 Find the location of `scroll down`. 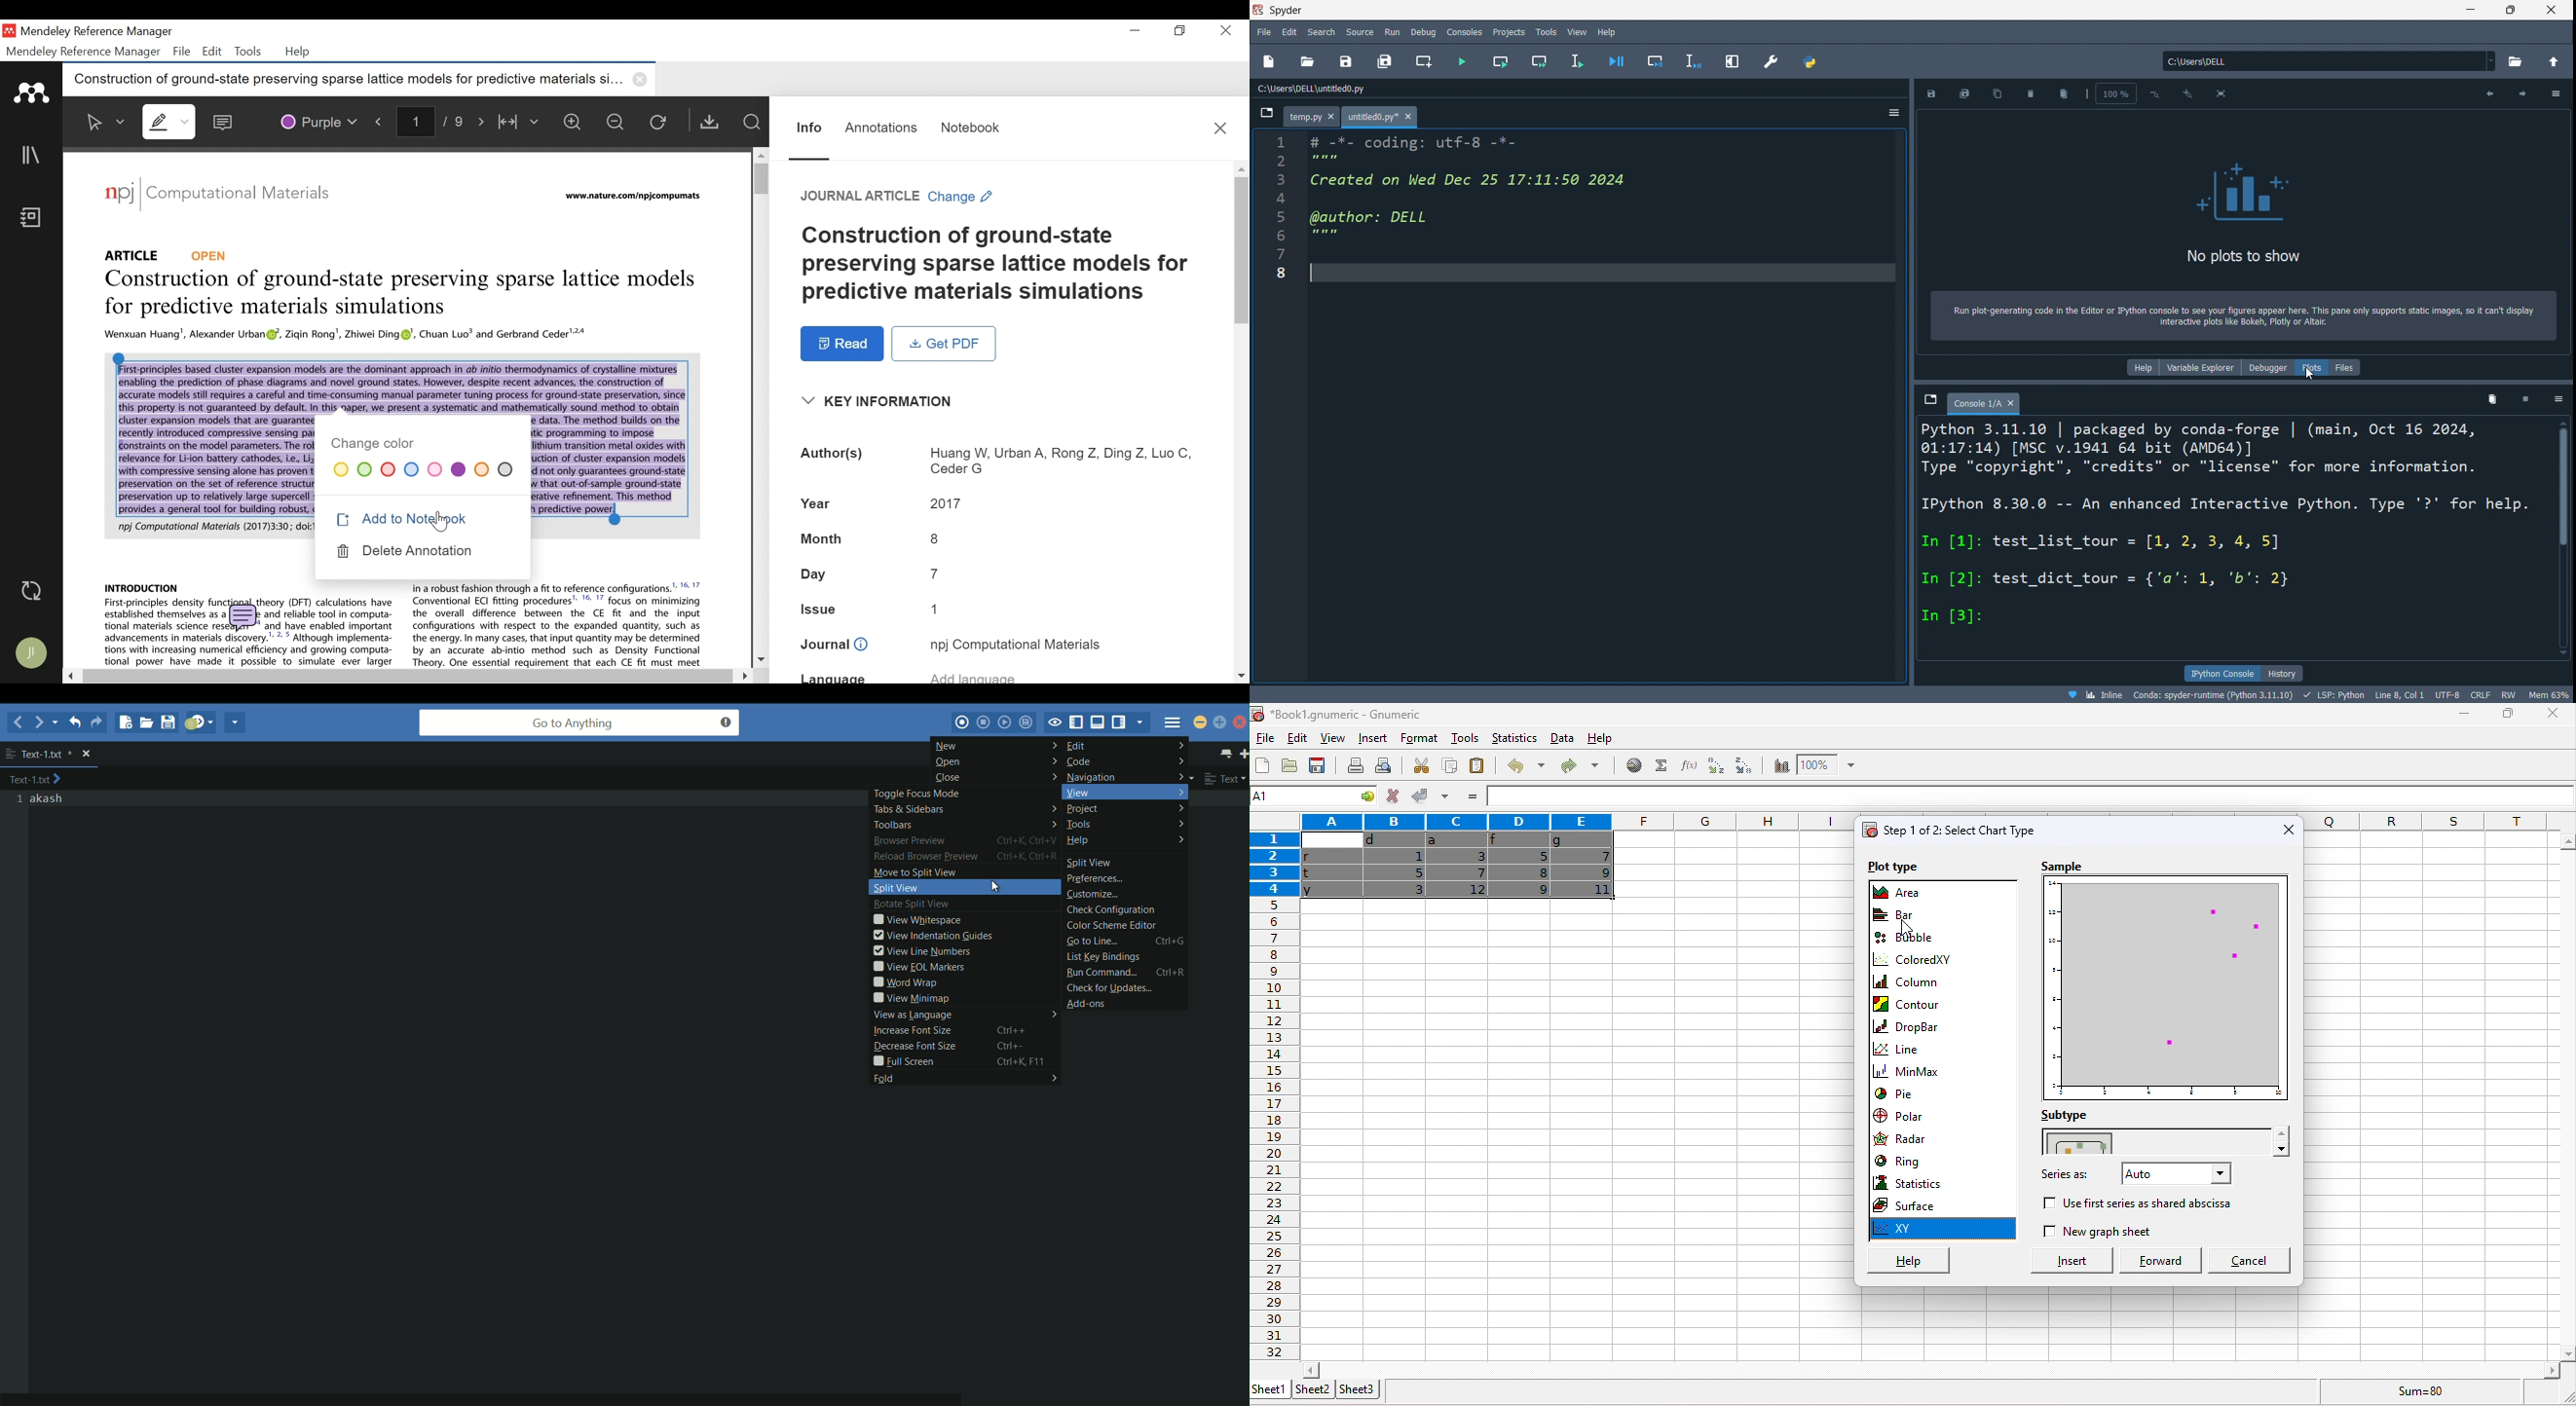

scroll down is located at coordinates (1242, 676).